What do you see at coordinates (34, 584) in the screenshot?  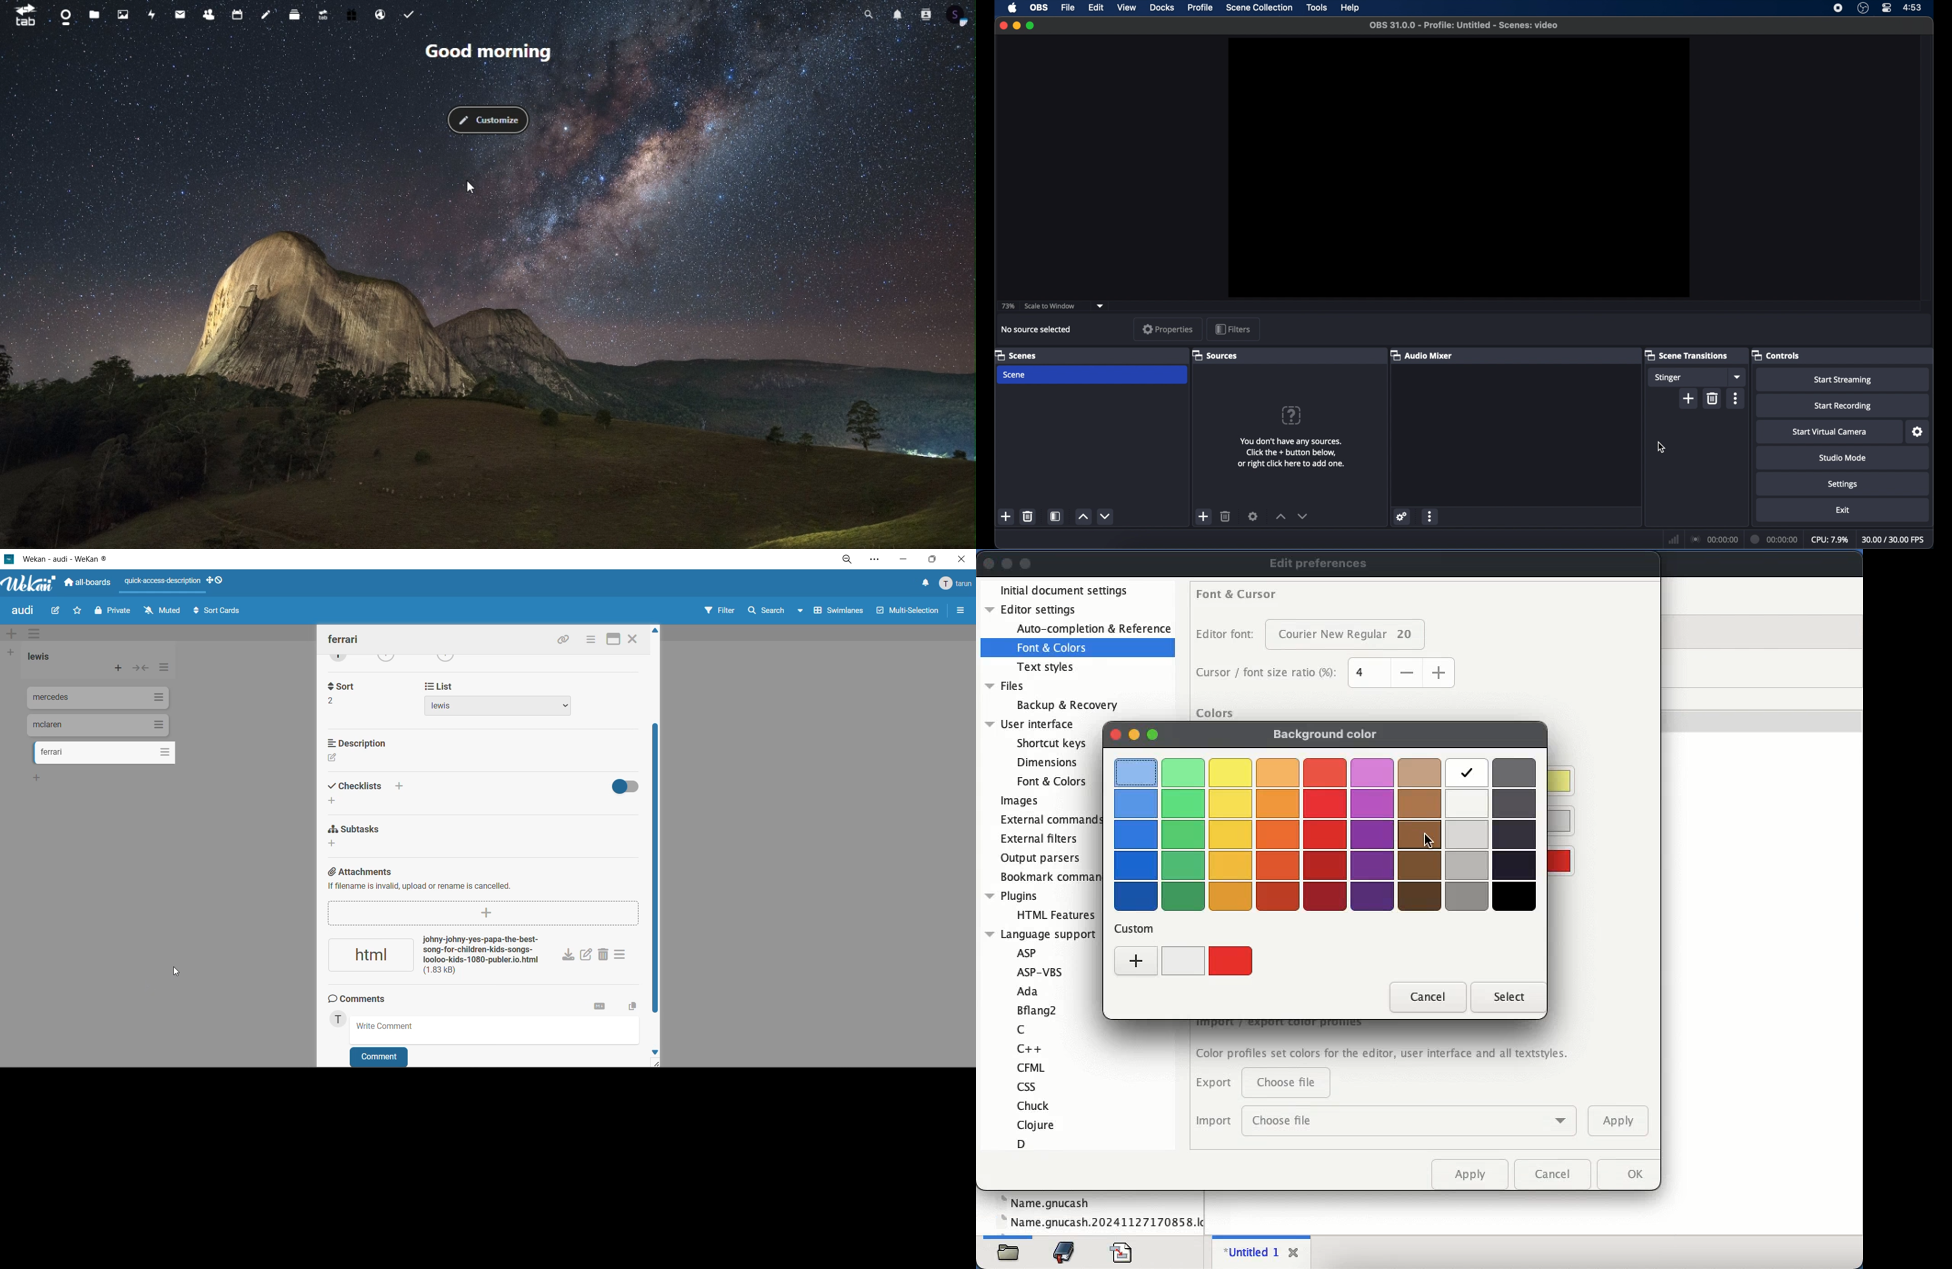 I see `app logo` at bounding box center [34, 584].